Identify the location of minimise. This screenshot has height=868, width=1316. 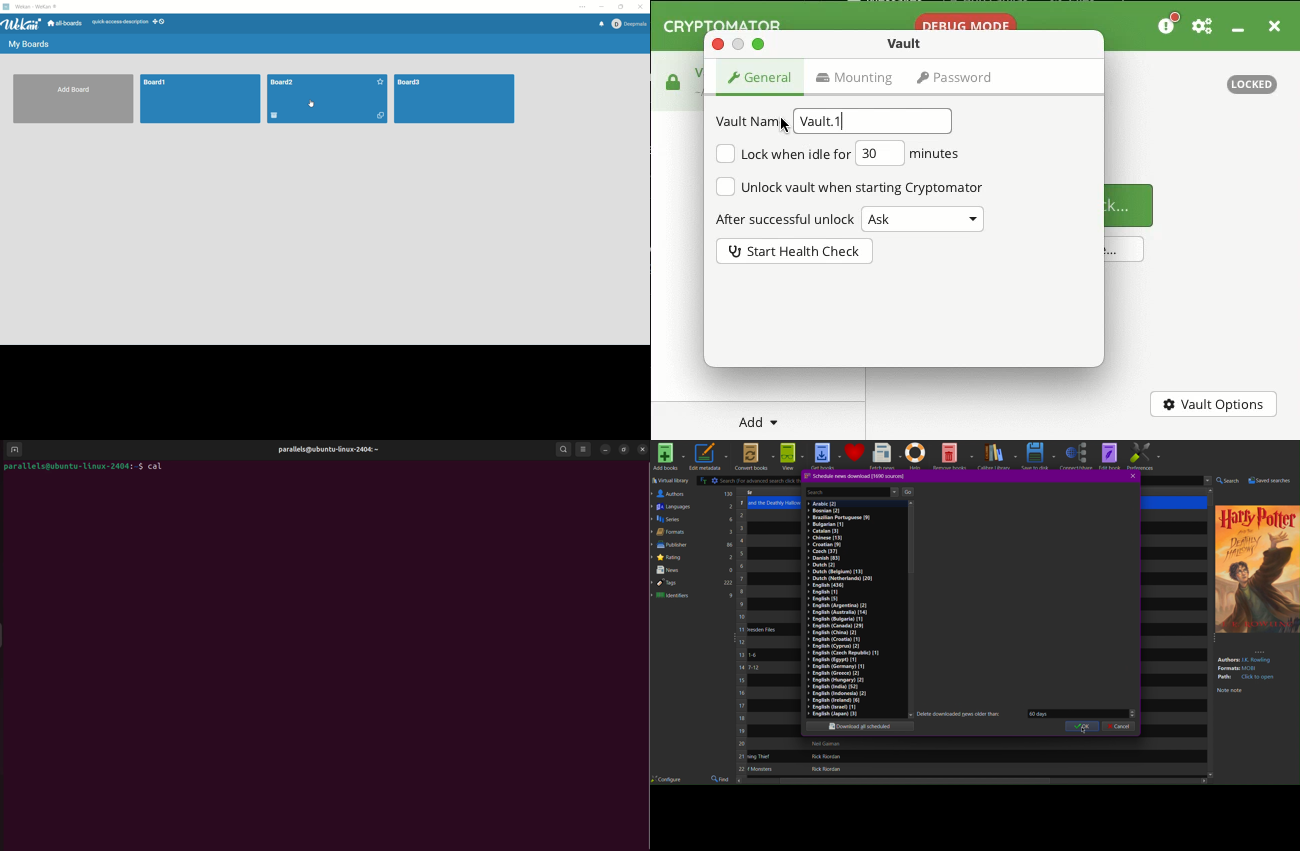
(1242, 29).